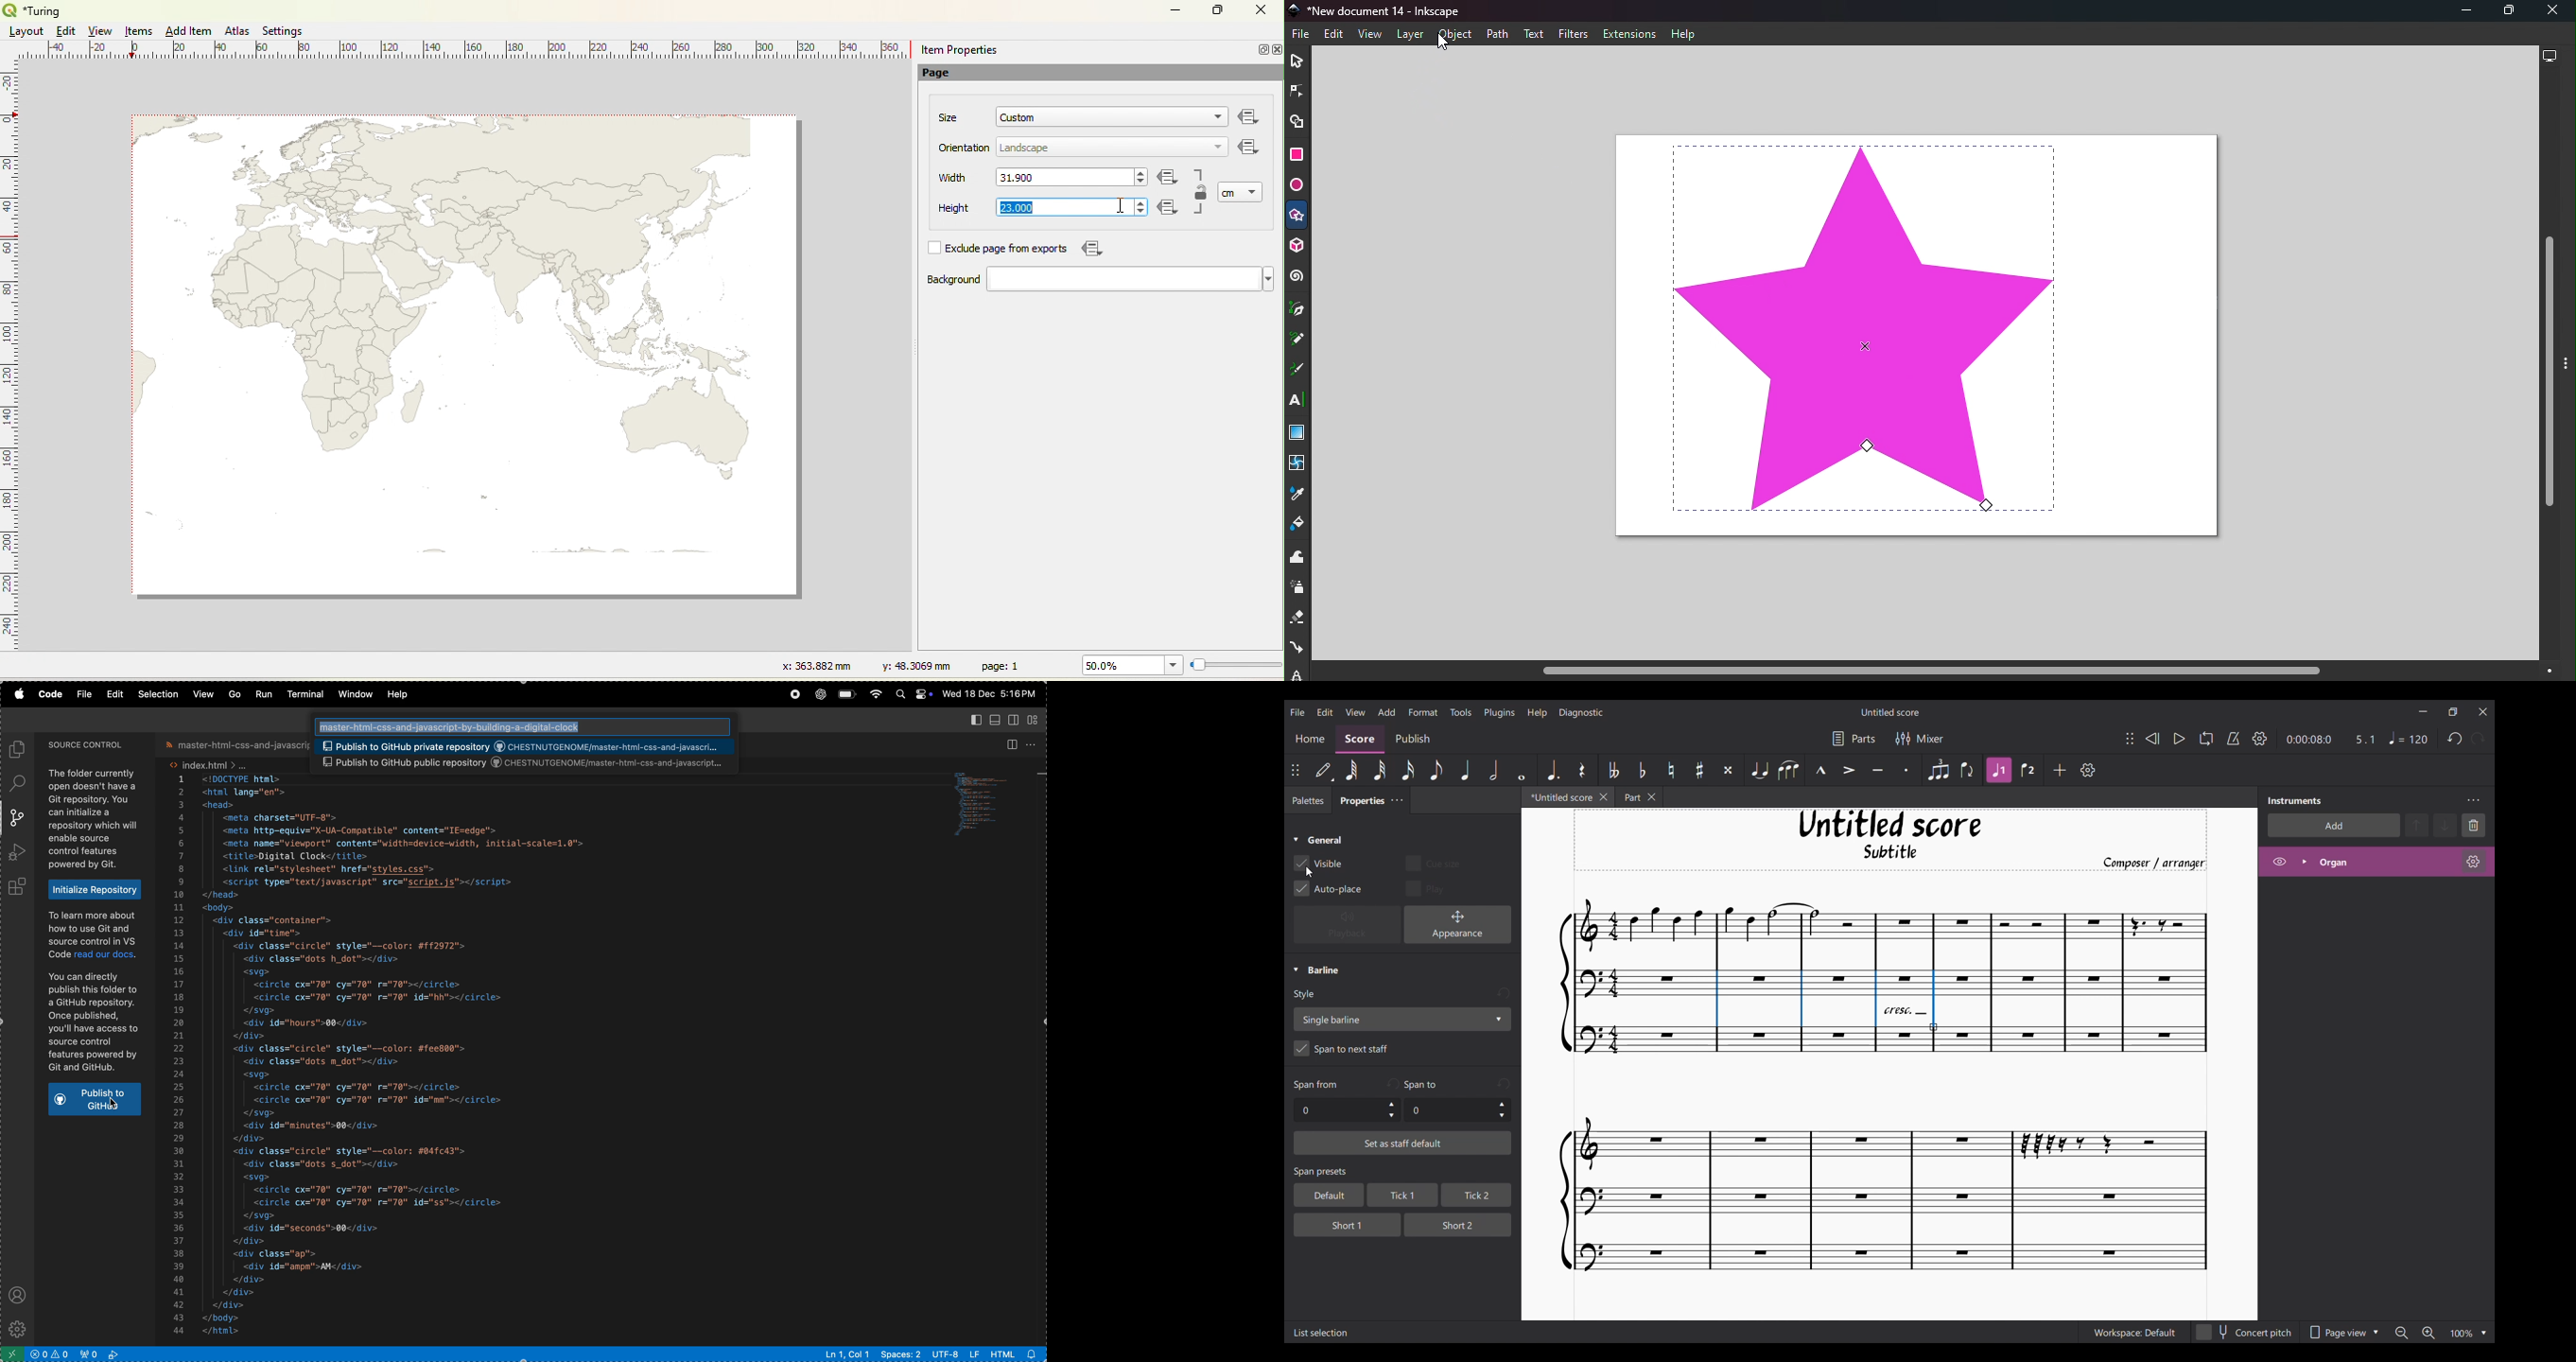 Image resolution: width=2576 pixels, height=1372 pixels. Describe the element at coordinates (1821, 771) in the screenshot. I see `Marcato` at that location.